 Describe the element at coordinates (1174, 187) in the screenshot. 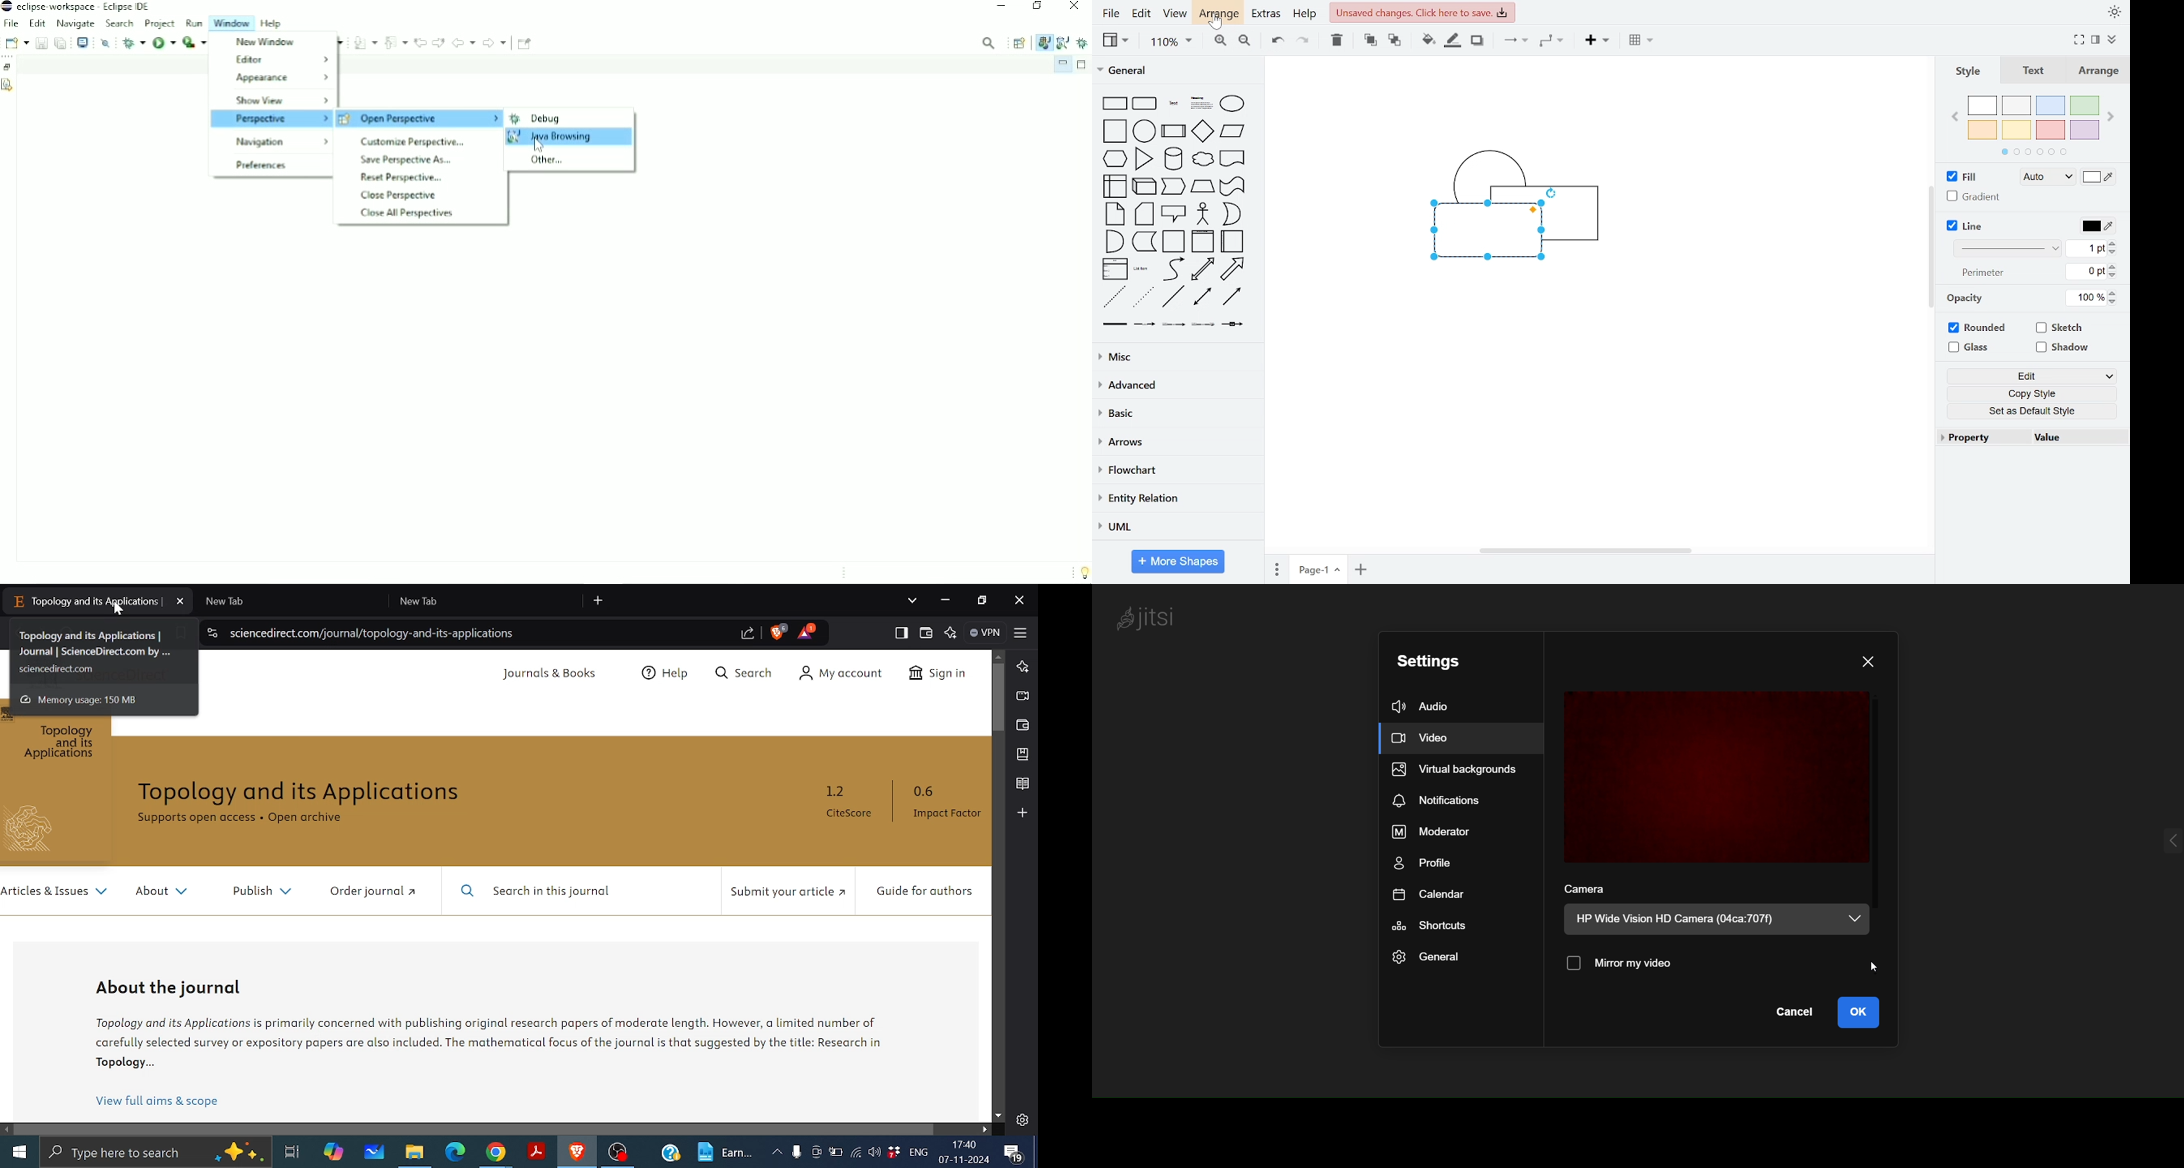

I see `step` at that location.